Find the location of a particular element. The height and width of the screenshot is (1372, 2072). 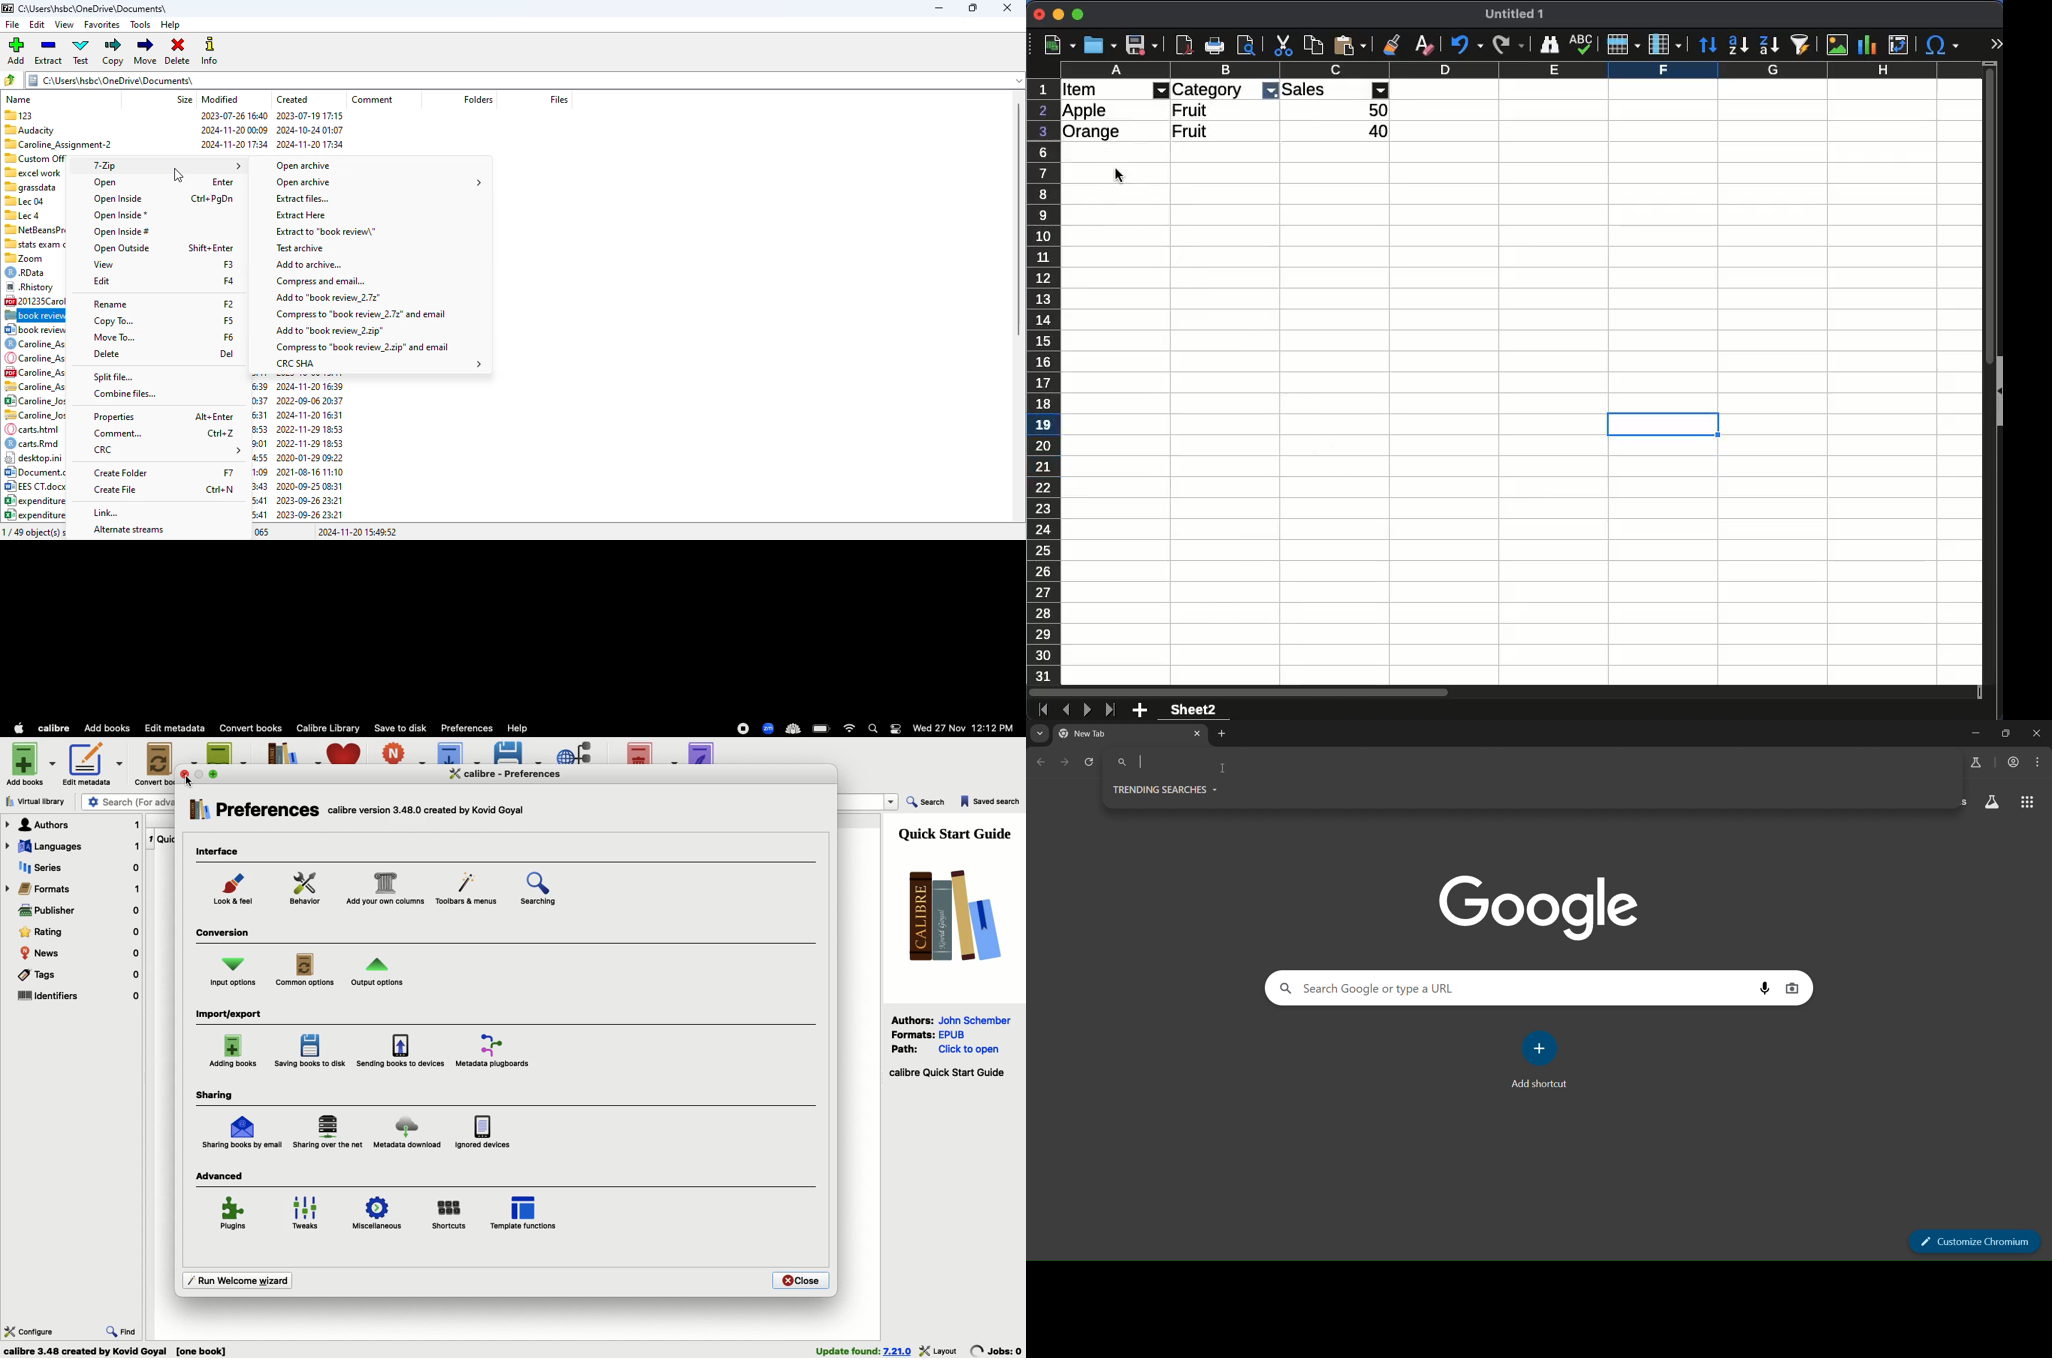

Advanced is located at coordinates (222, 1176).